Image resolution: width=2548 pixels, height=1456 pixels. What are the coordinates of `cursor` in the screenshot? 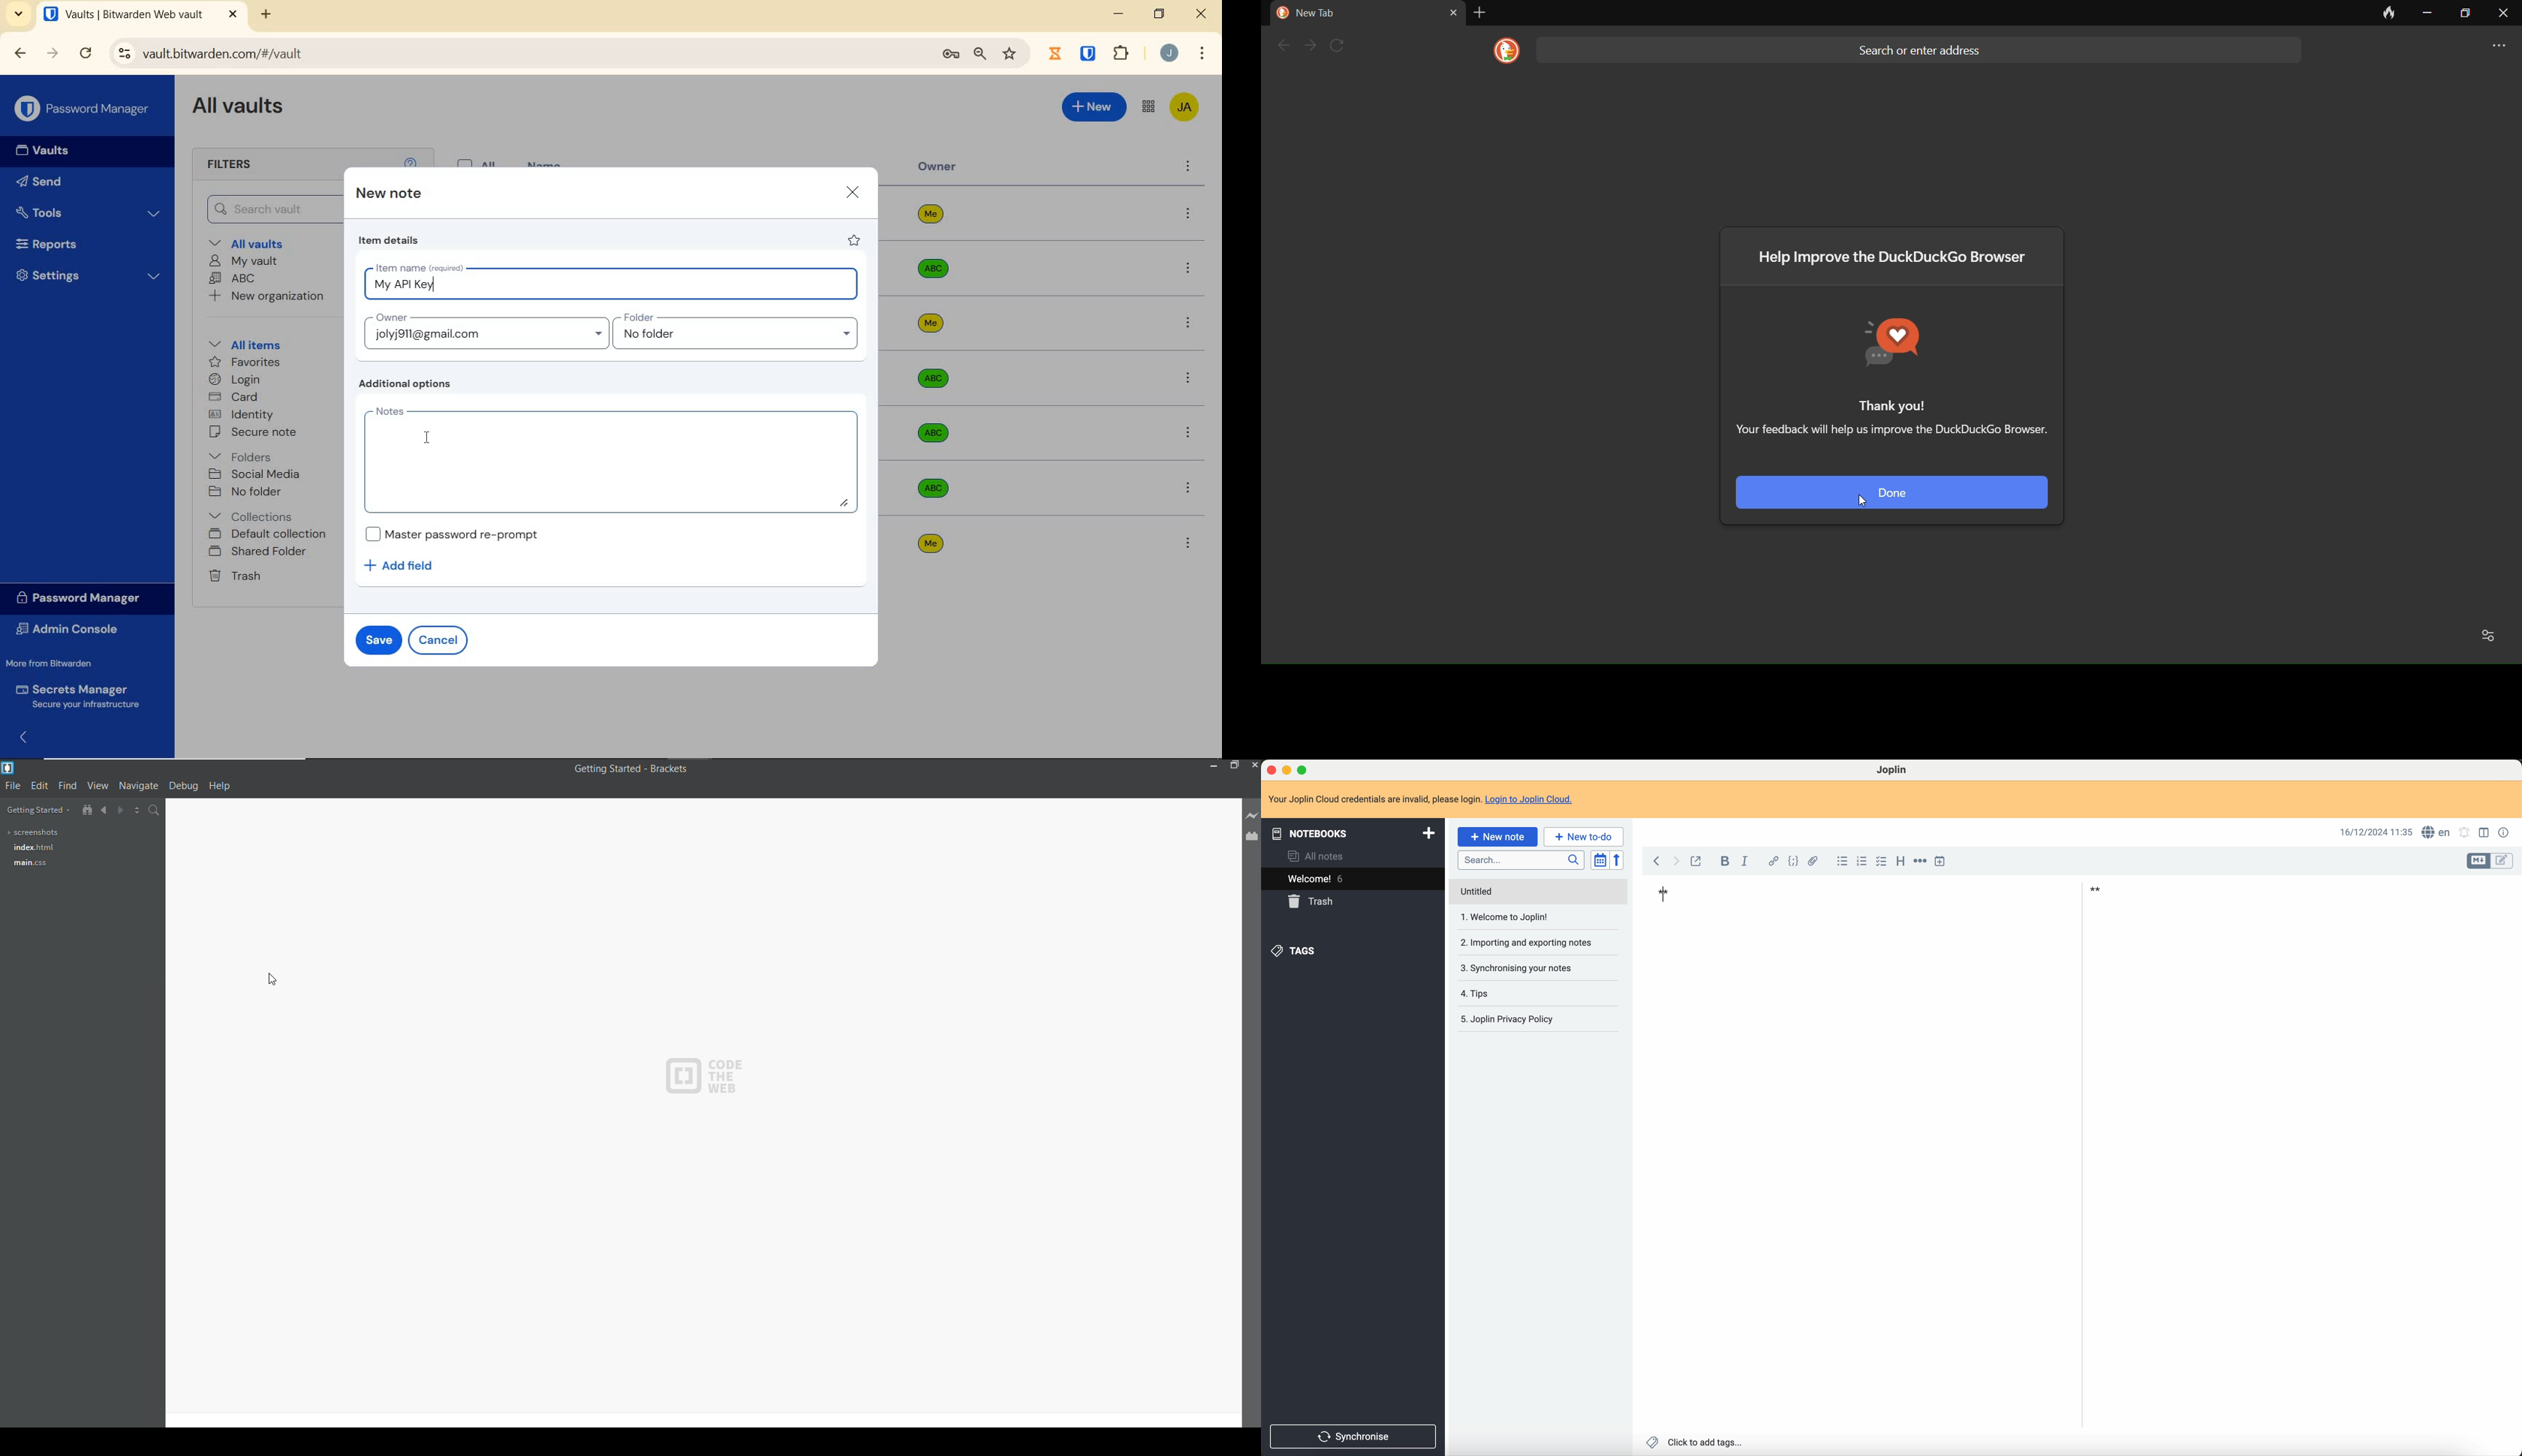 It's located at (427, 437).